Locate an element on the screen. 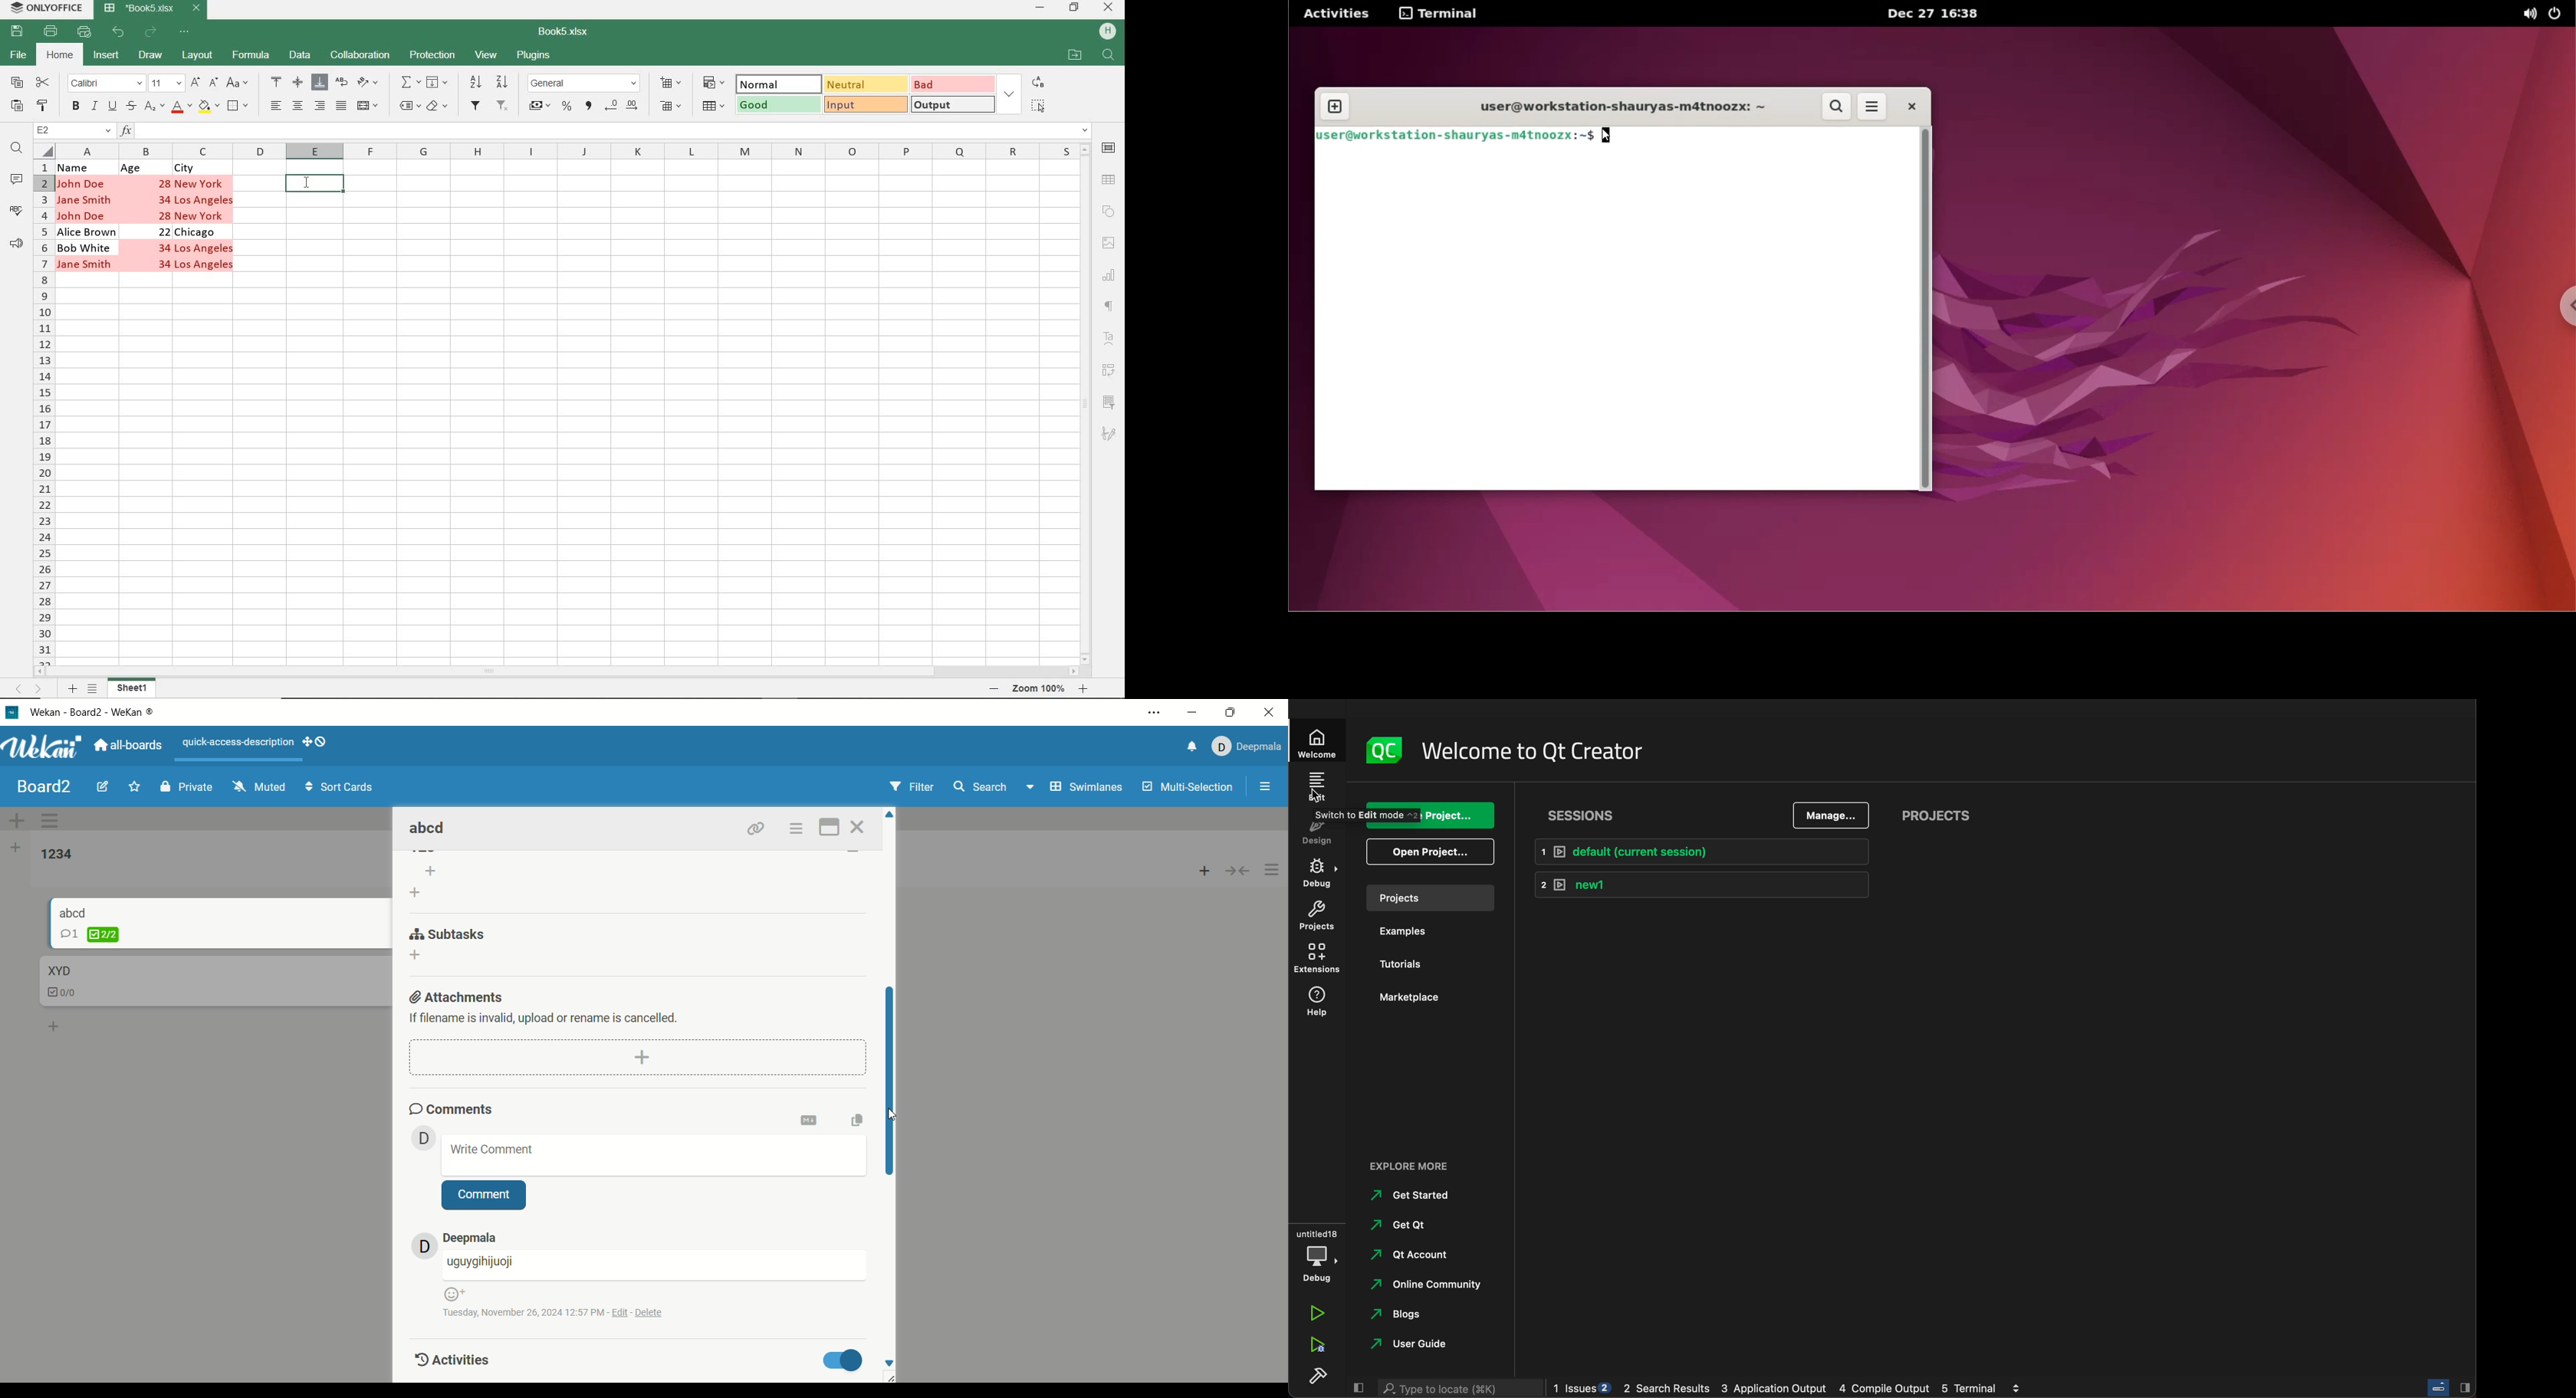  search is located at coordinates (995, 788).